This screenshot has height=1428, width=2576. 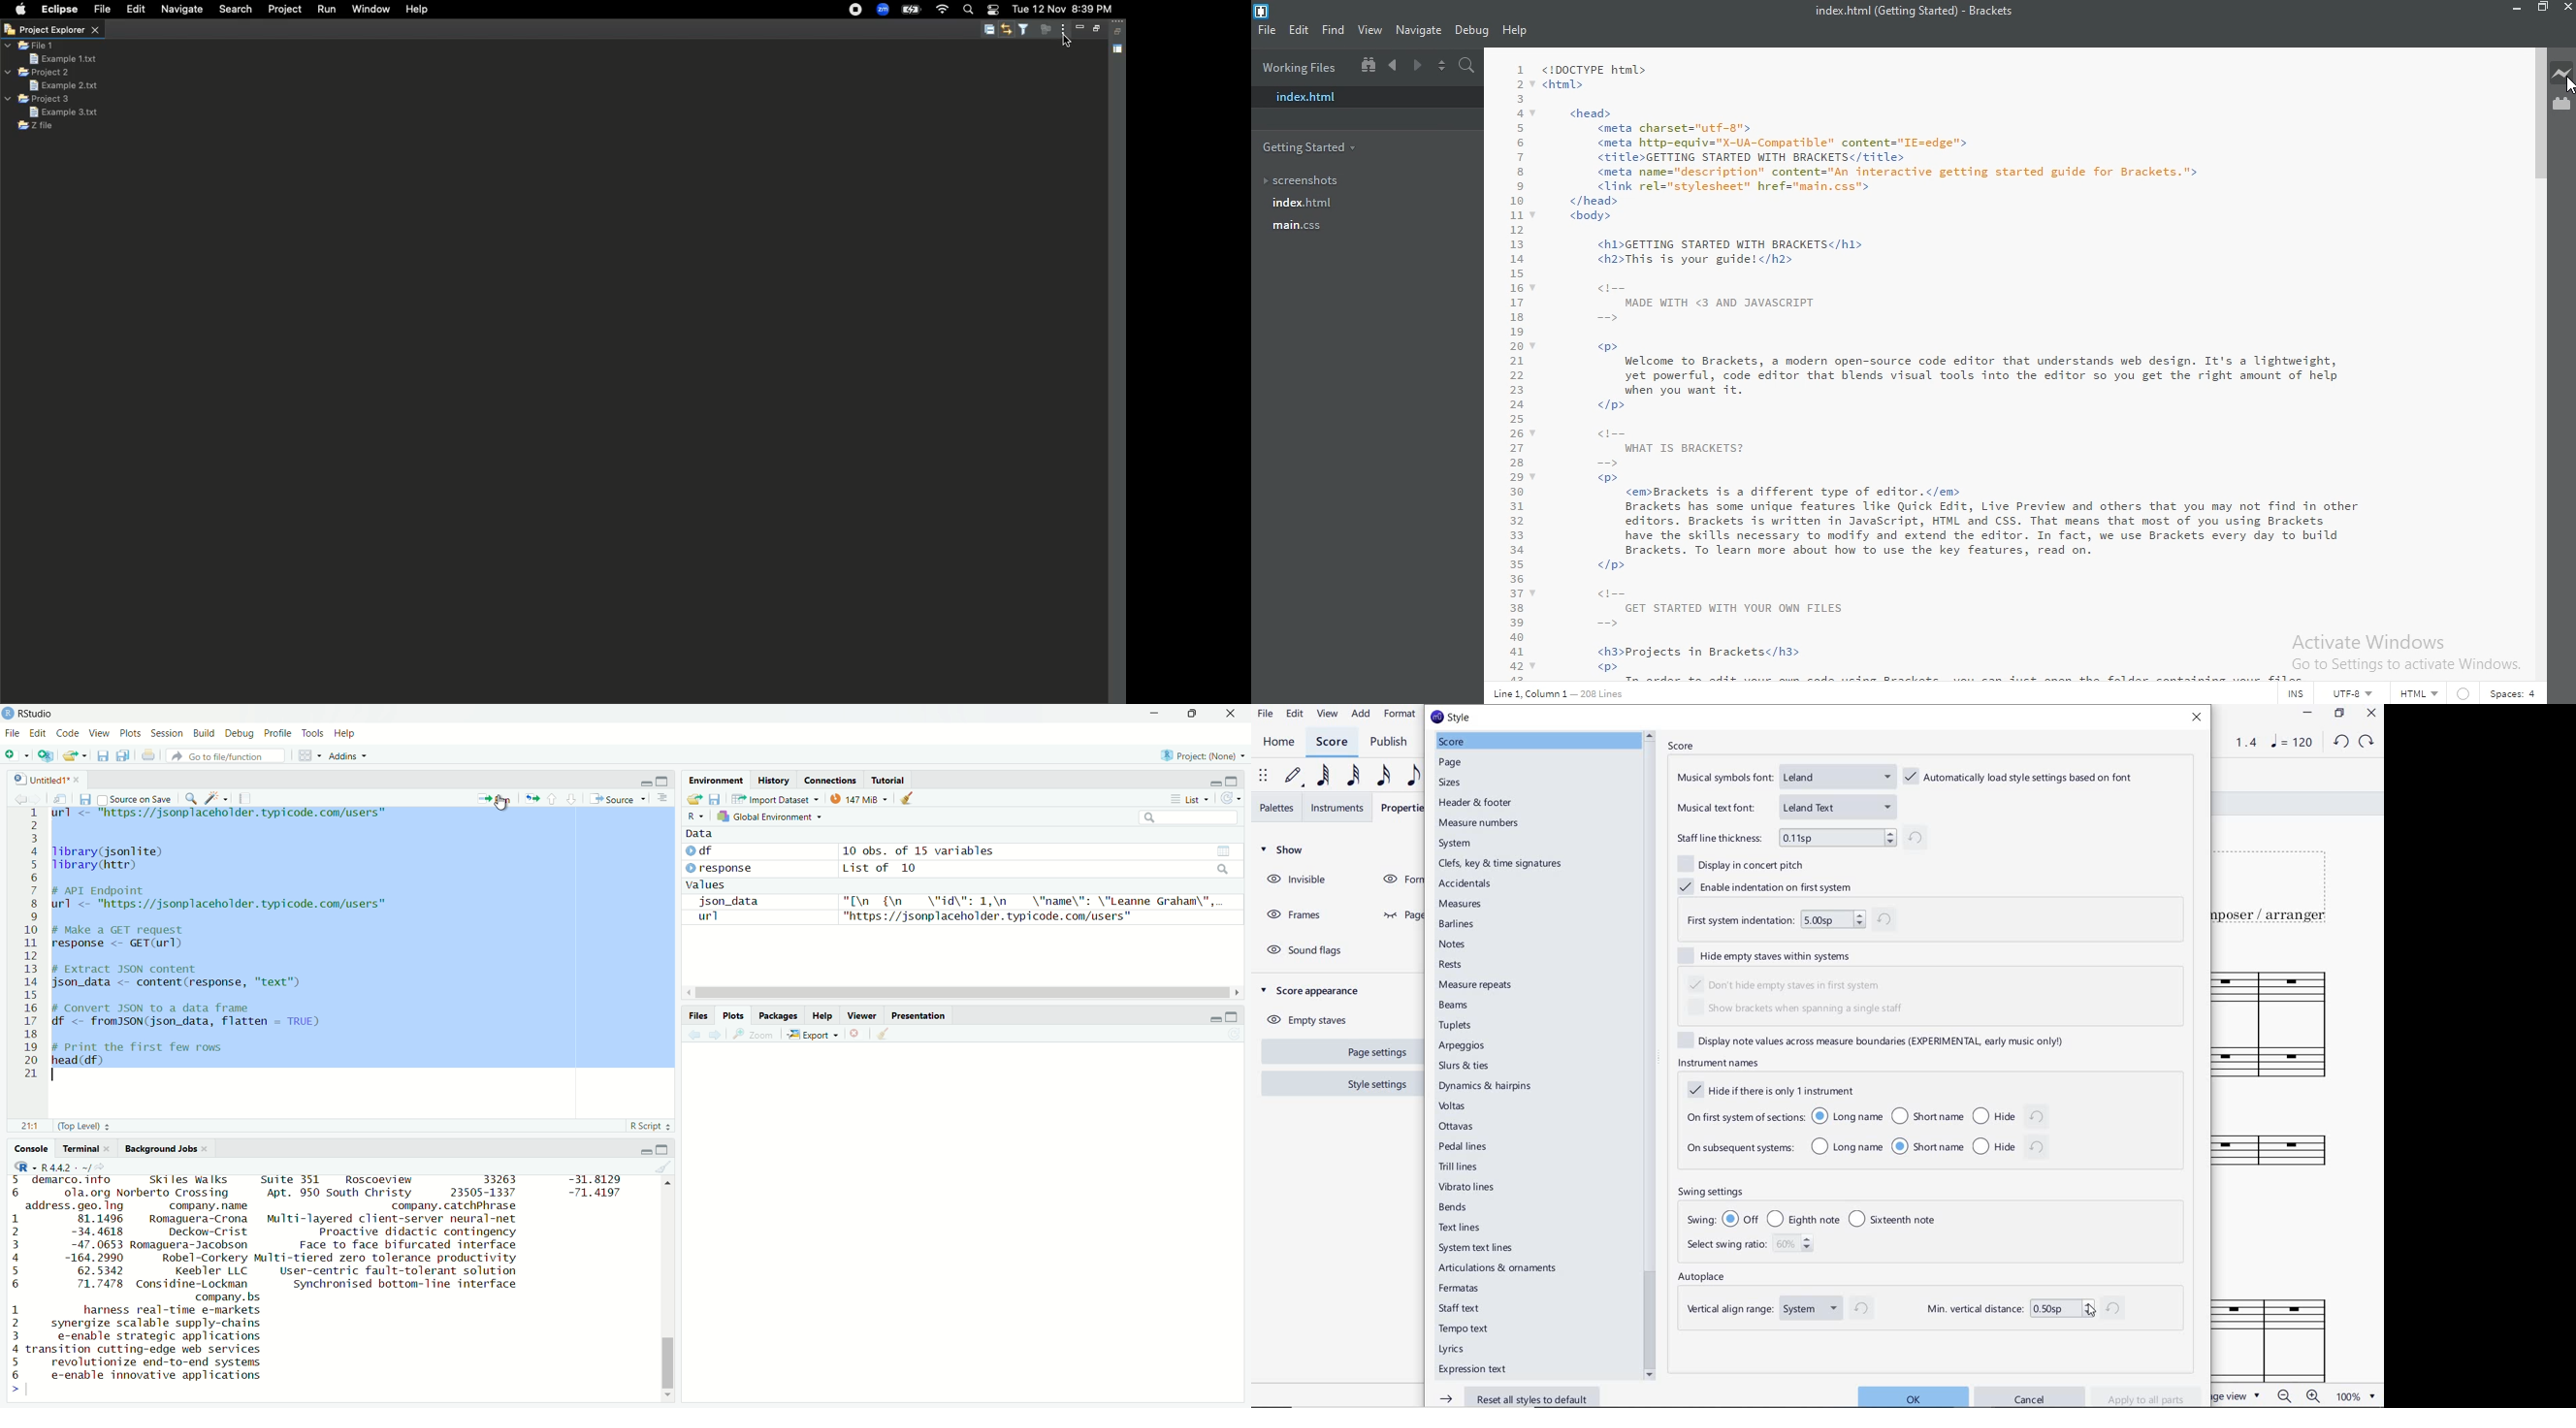 What do you see at coordinates (2464, 694) in the screenshot?
I see `circle` at bounding box center [2464, 694].